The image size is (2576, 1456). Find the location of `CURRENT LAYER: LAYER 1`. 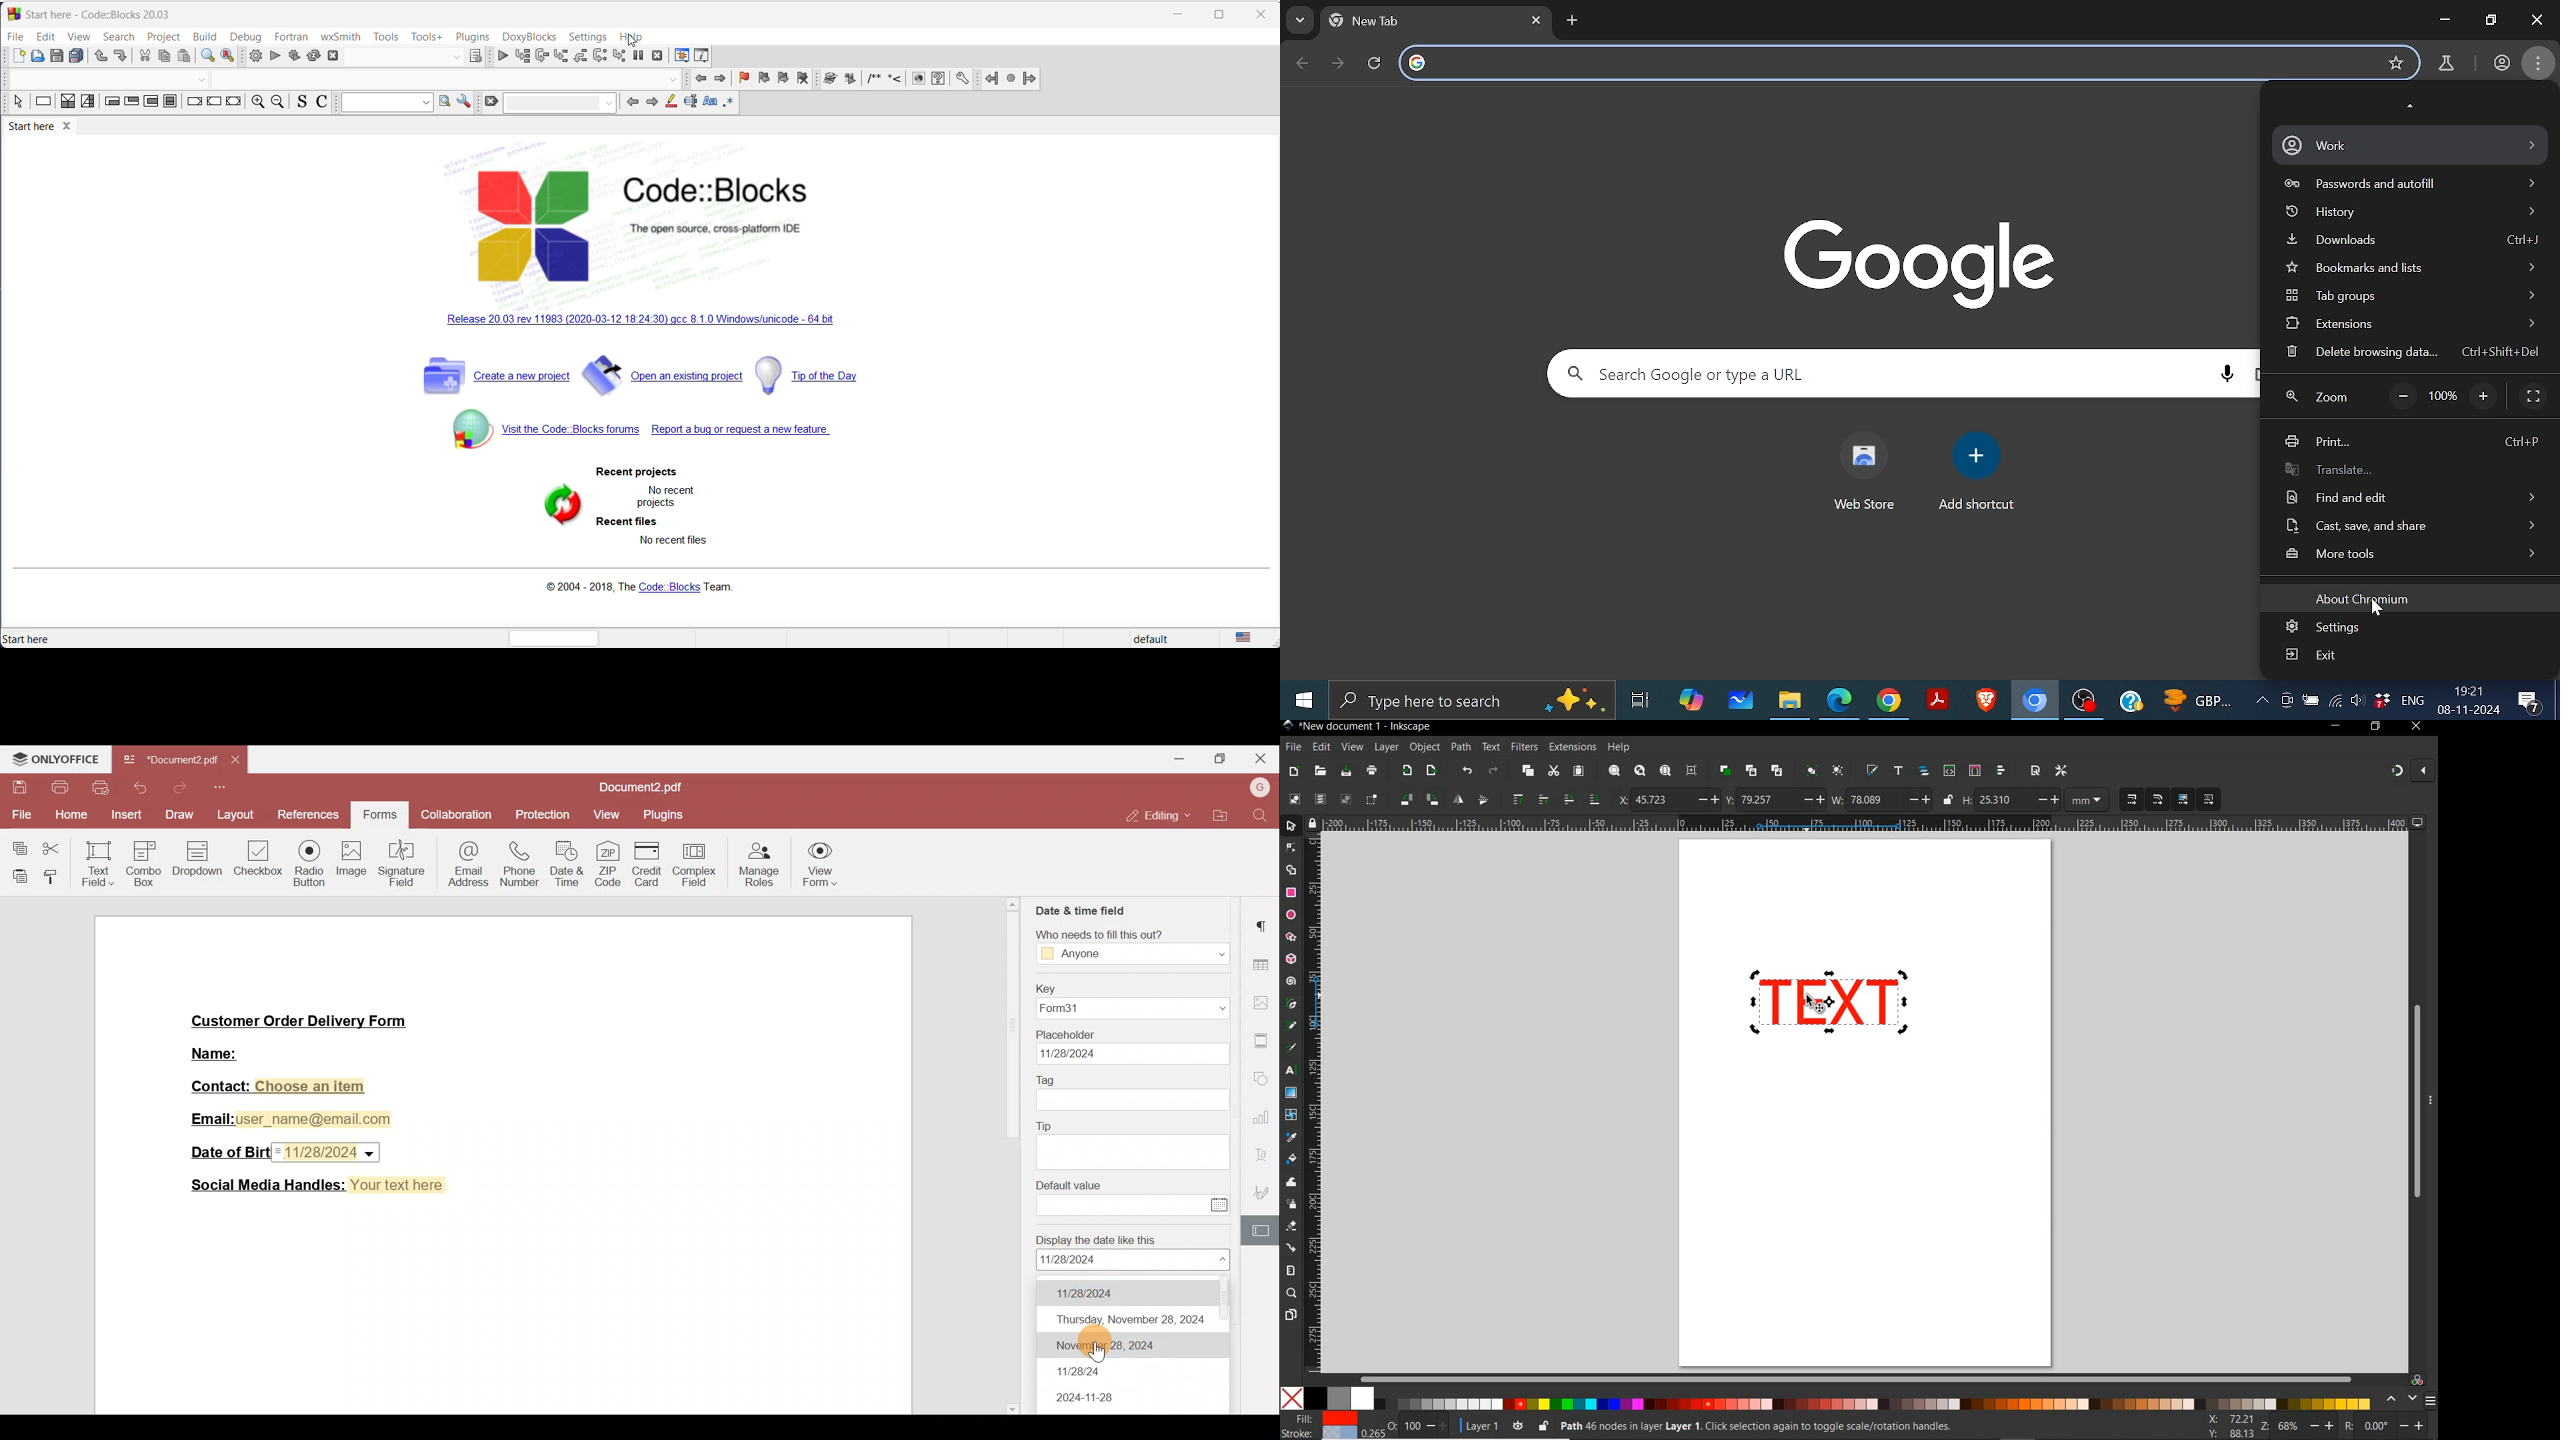

CURRENT LAYER: LAYER 1 is located at coordinates (1481, 1428).